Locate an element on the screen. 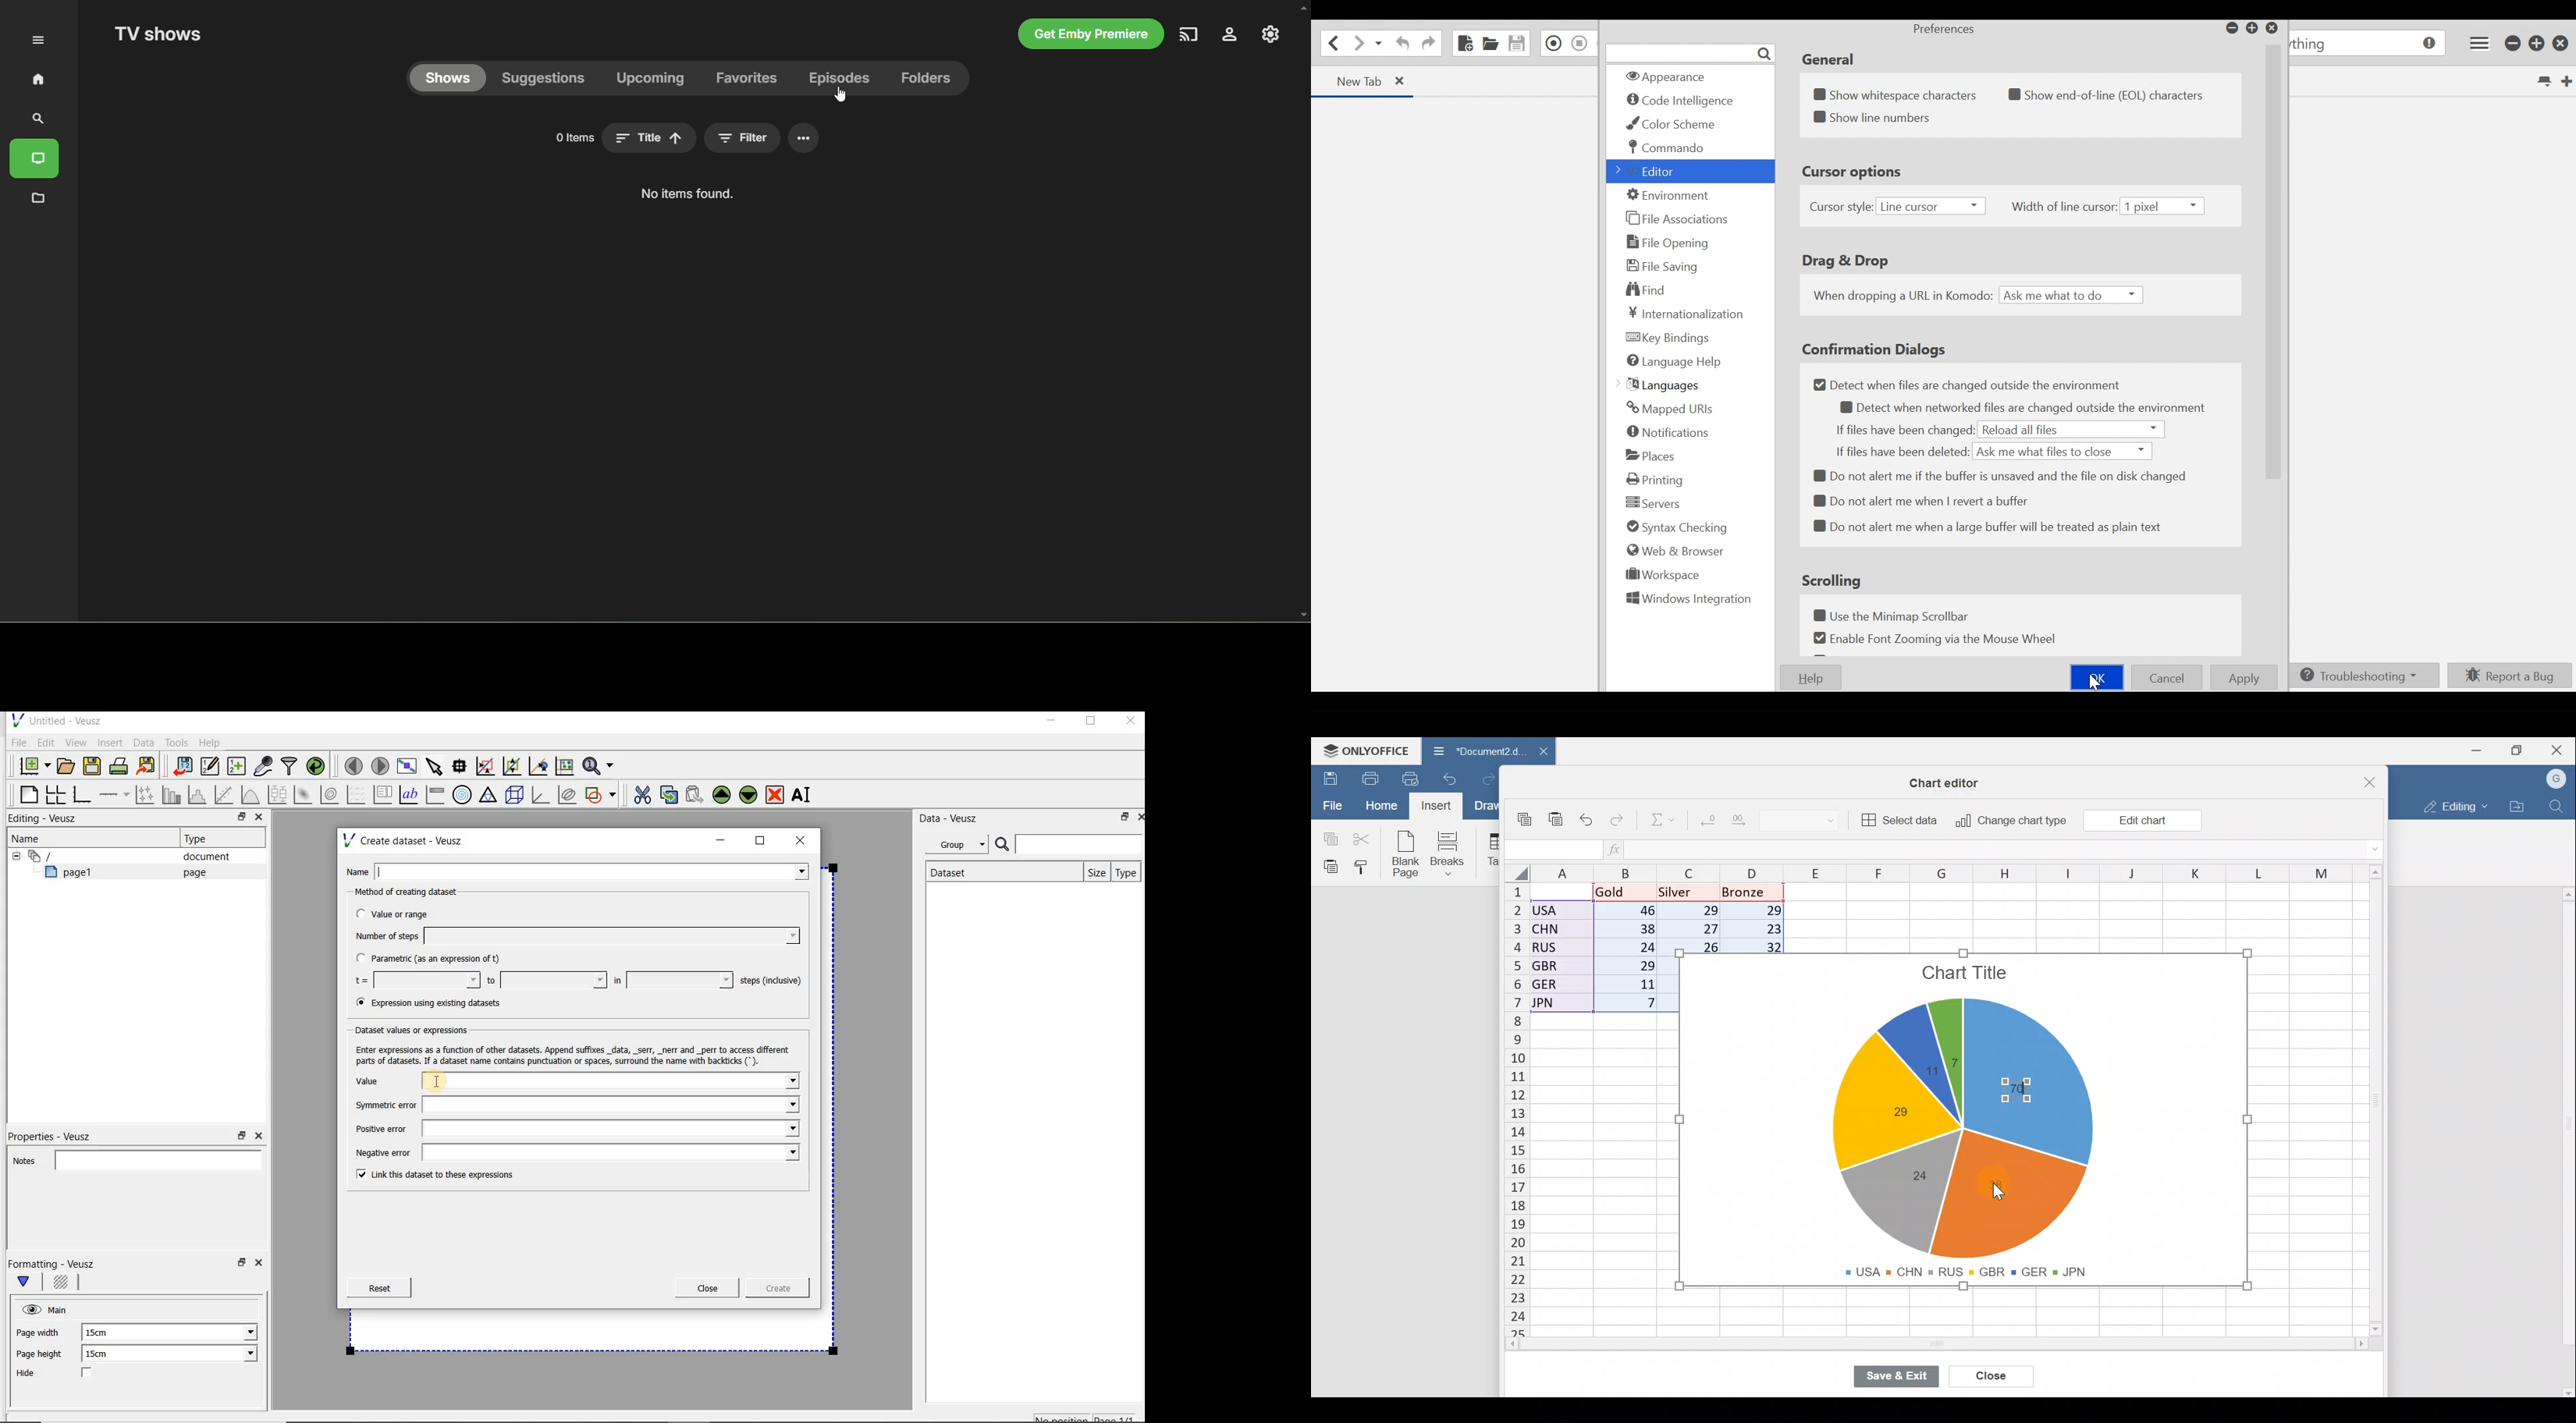  Expand is located at coordinates (38, 40).